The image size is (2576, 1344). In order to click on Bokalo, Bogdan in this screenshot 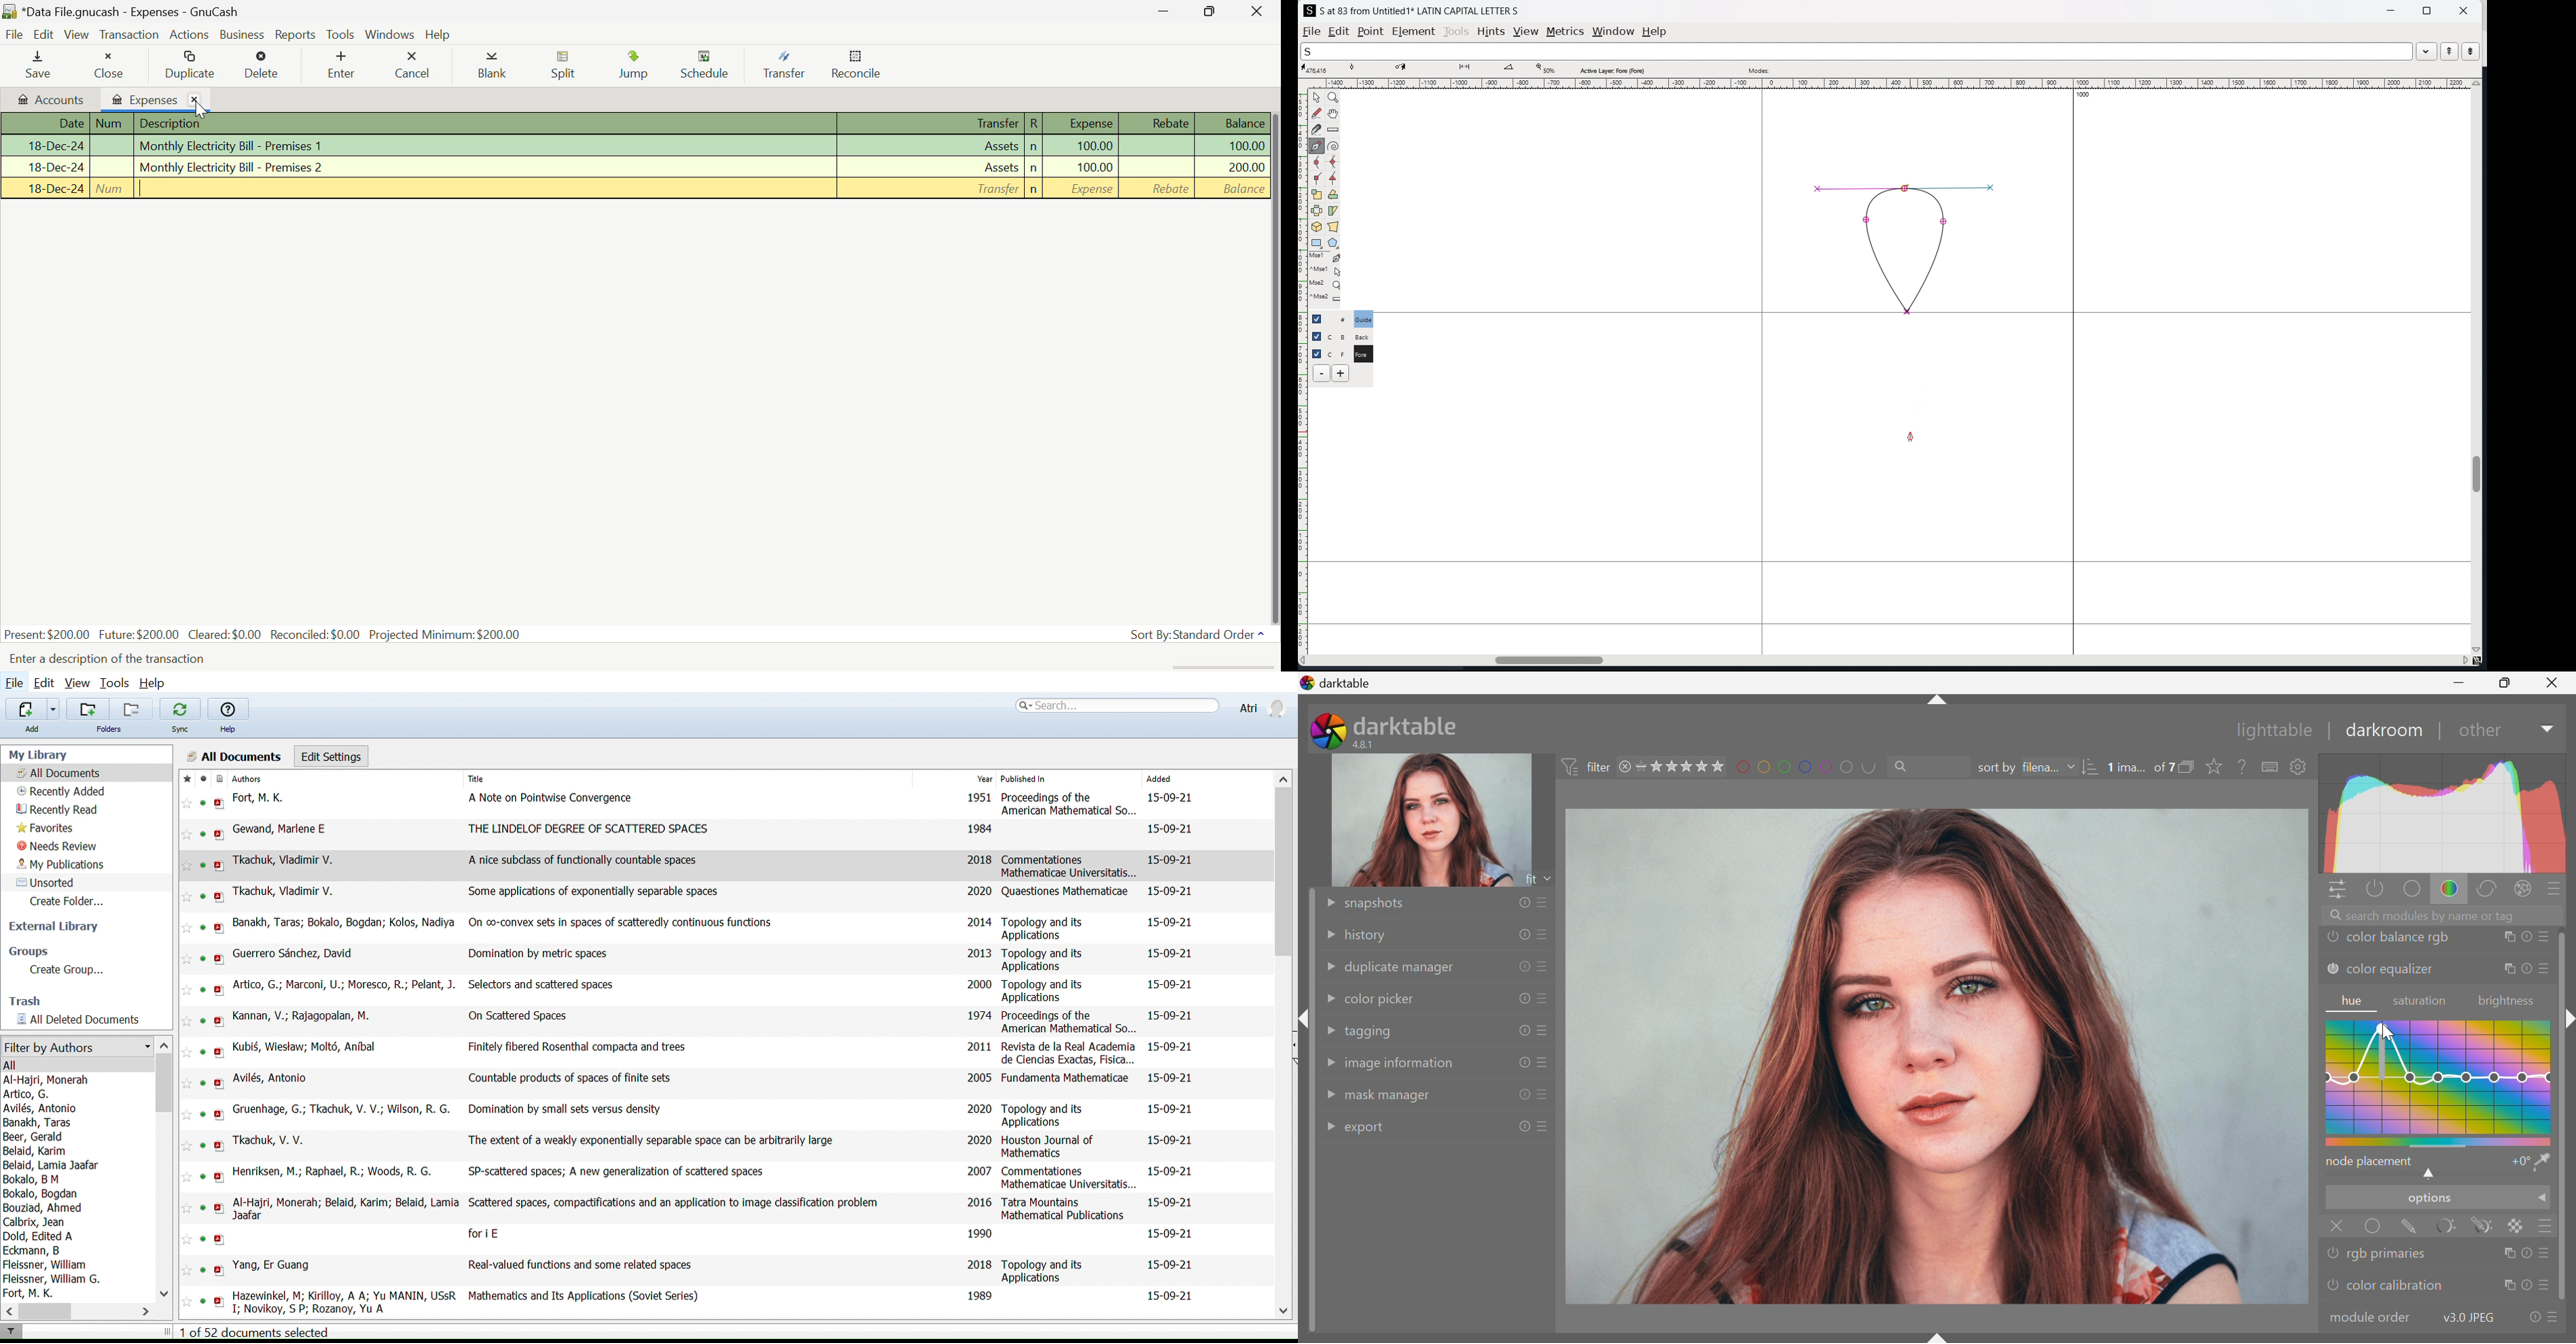, I will do `click(44, 1195)`.